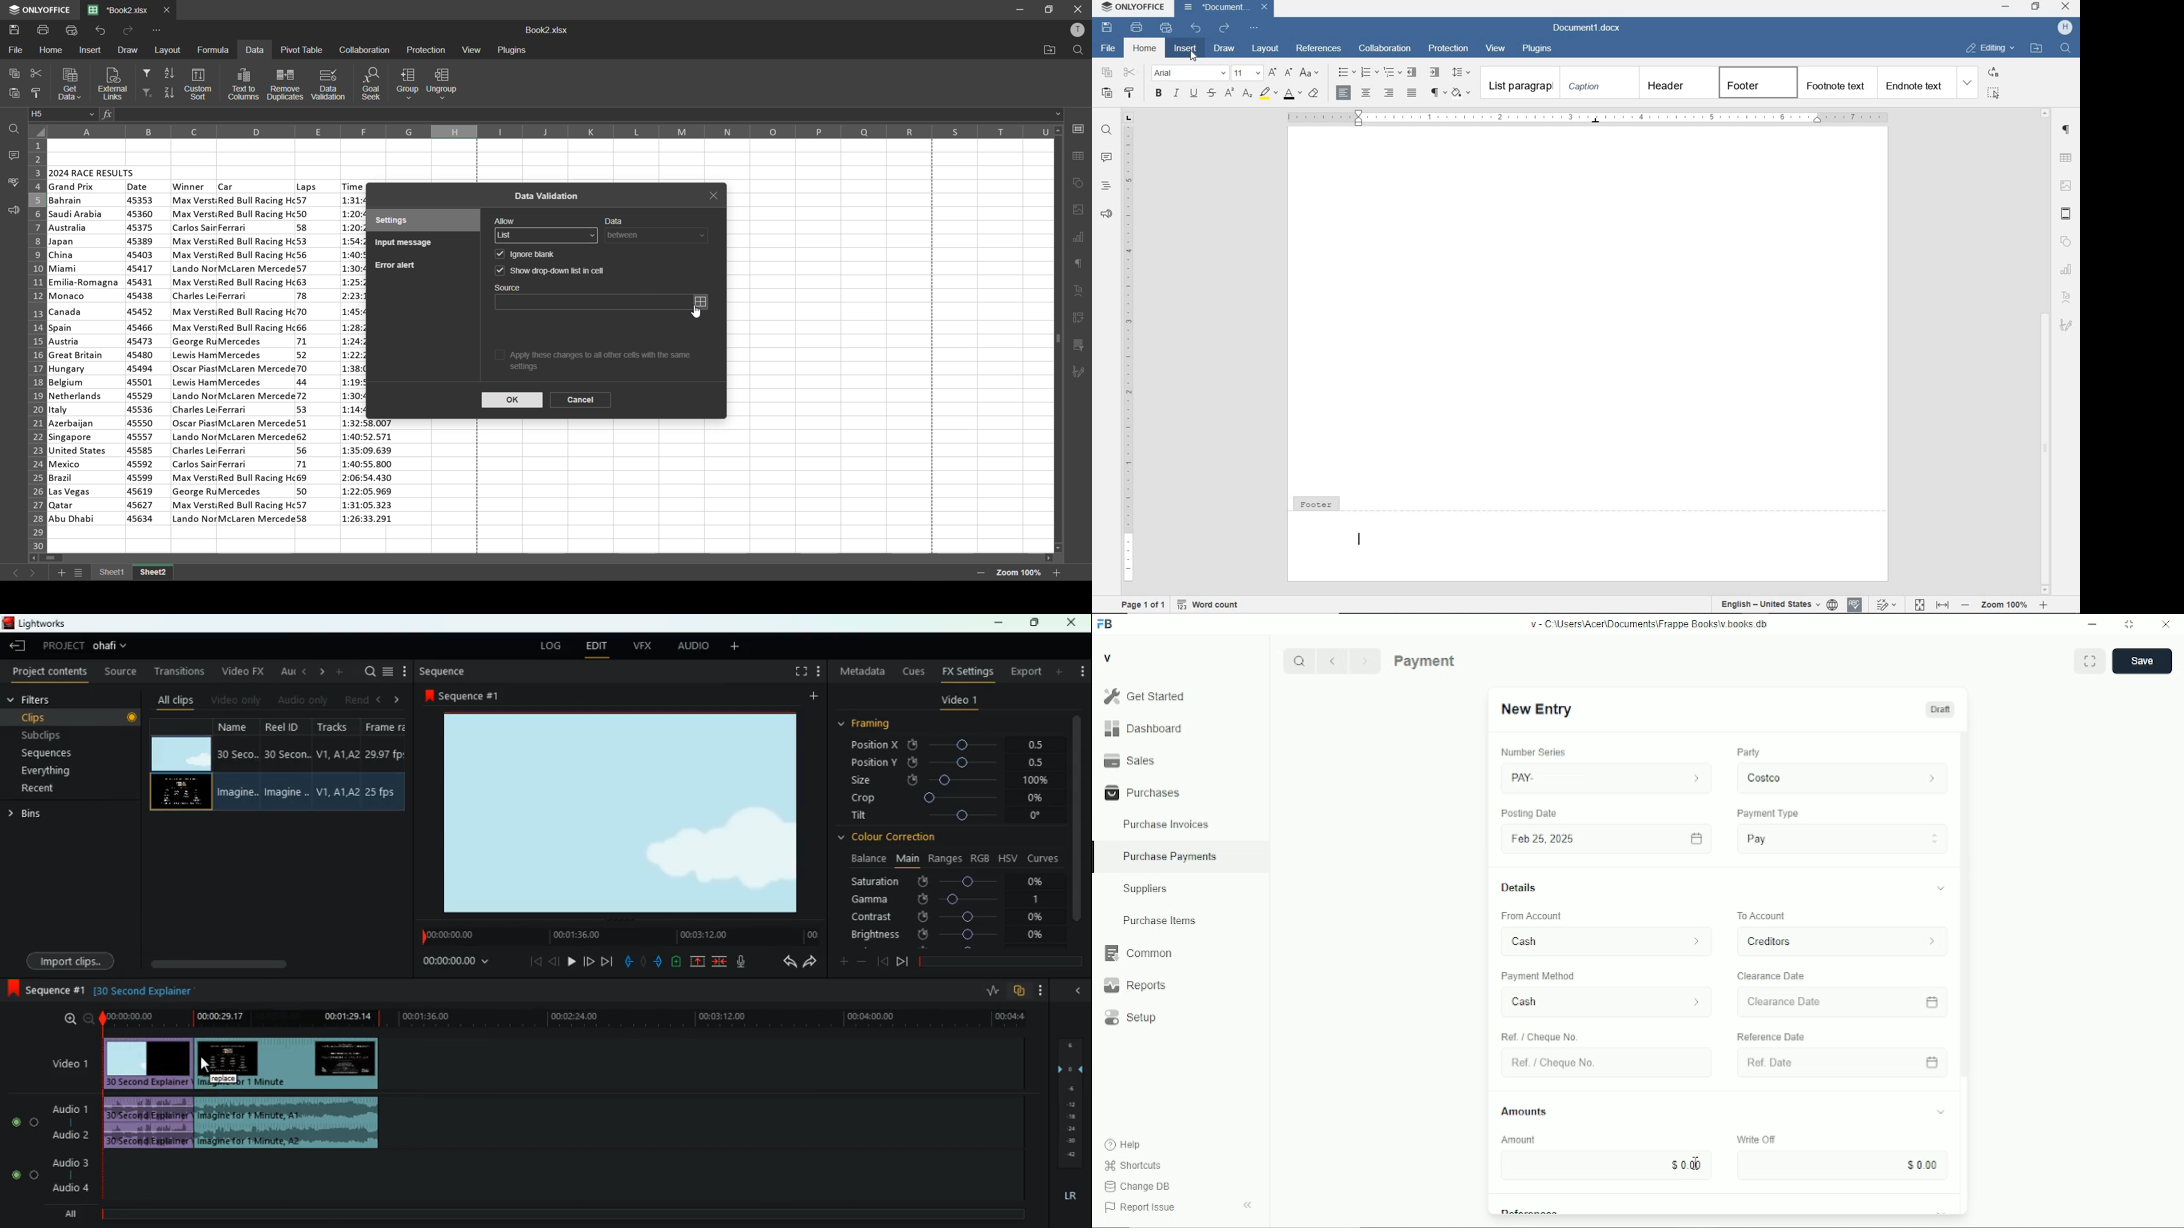  What do you see at coordinates (67, 1164) in the screenshot?
I see `audio 3` at bounding box center [67, 1164].